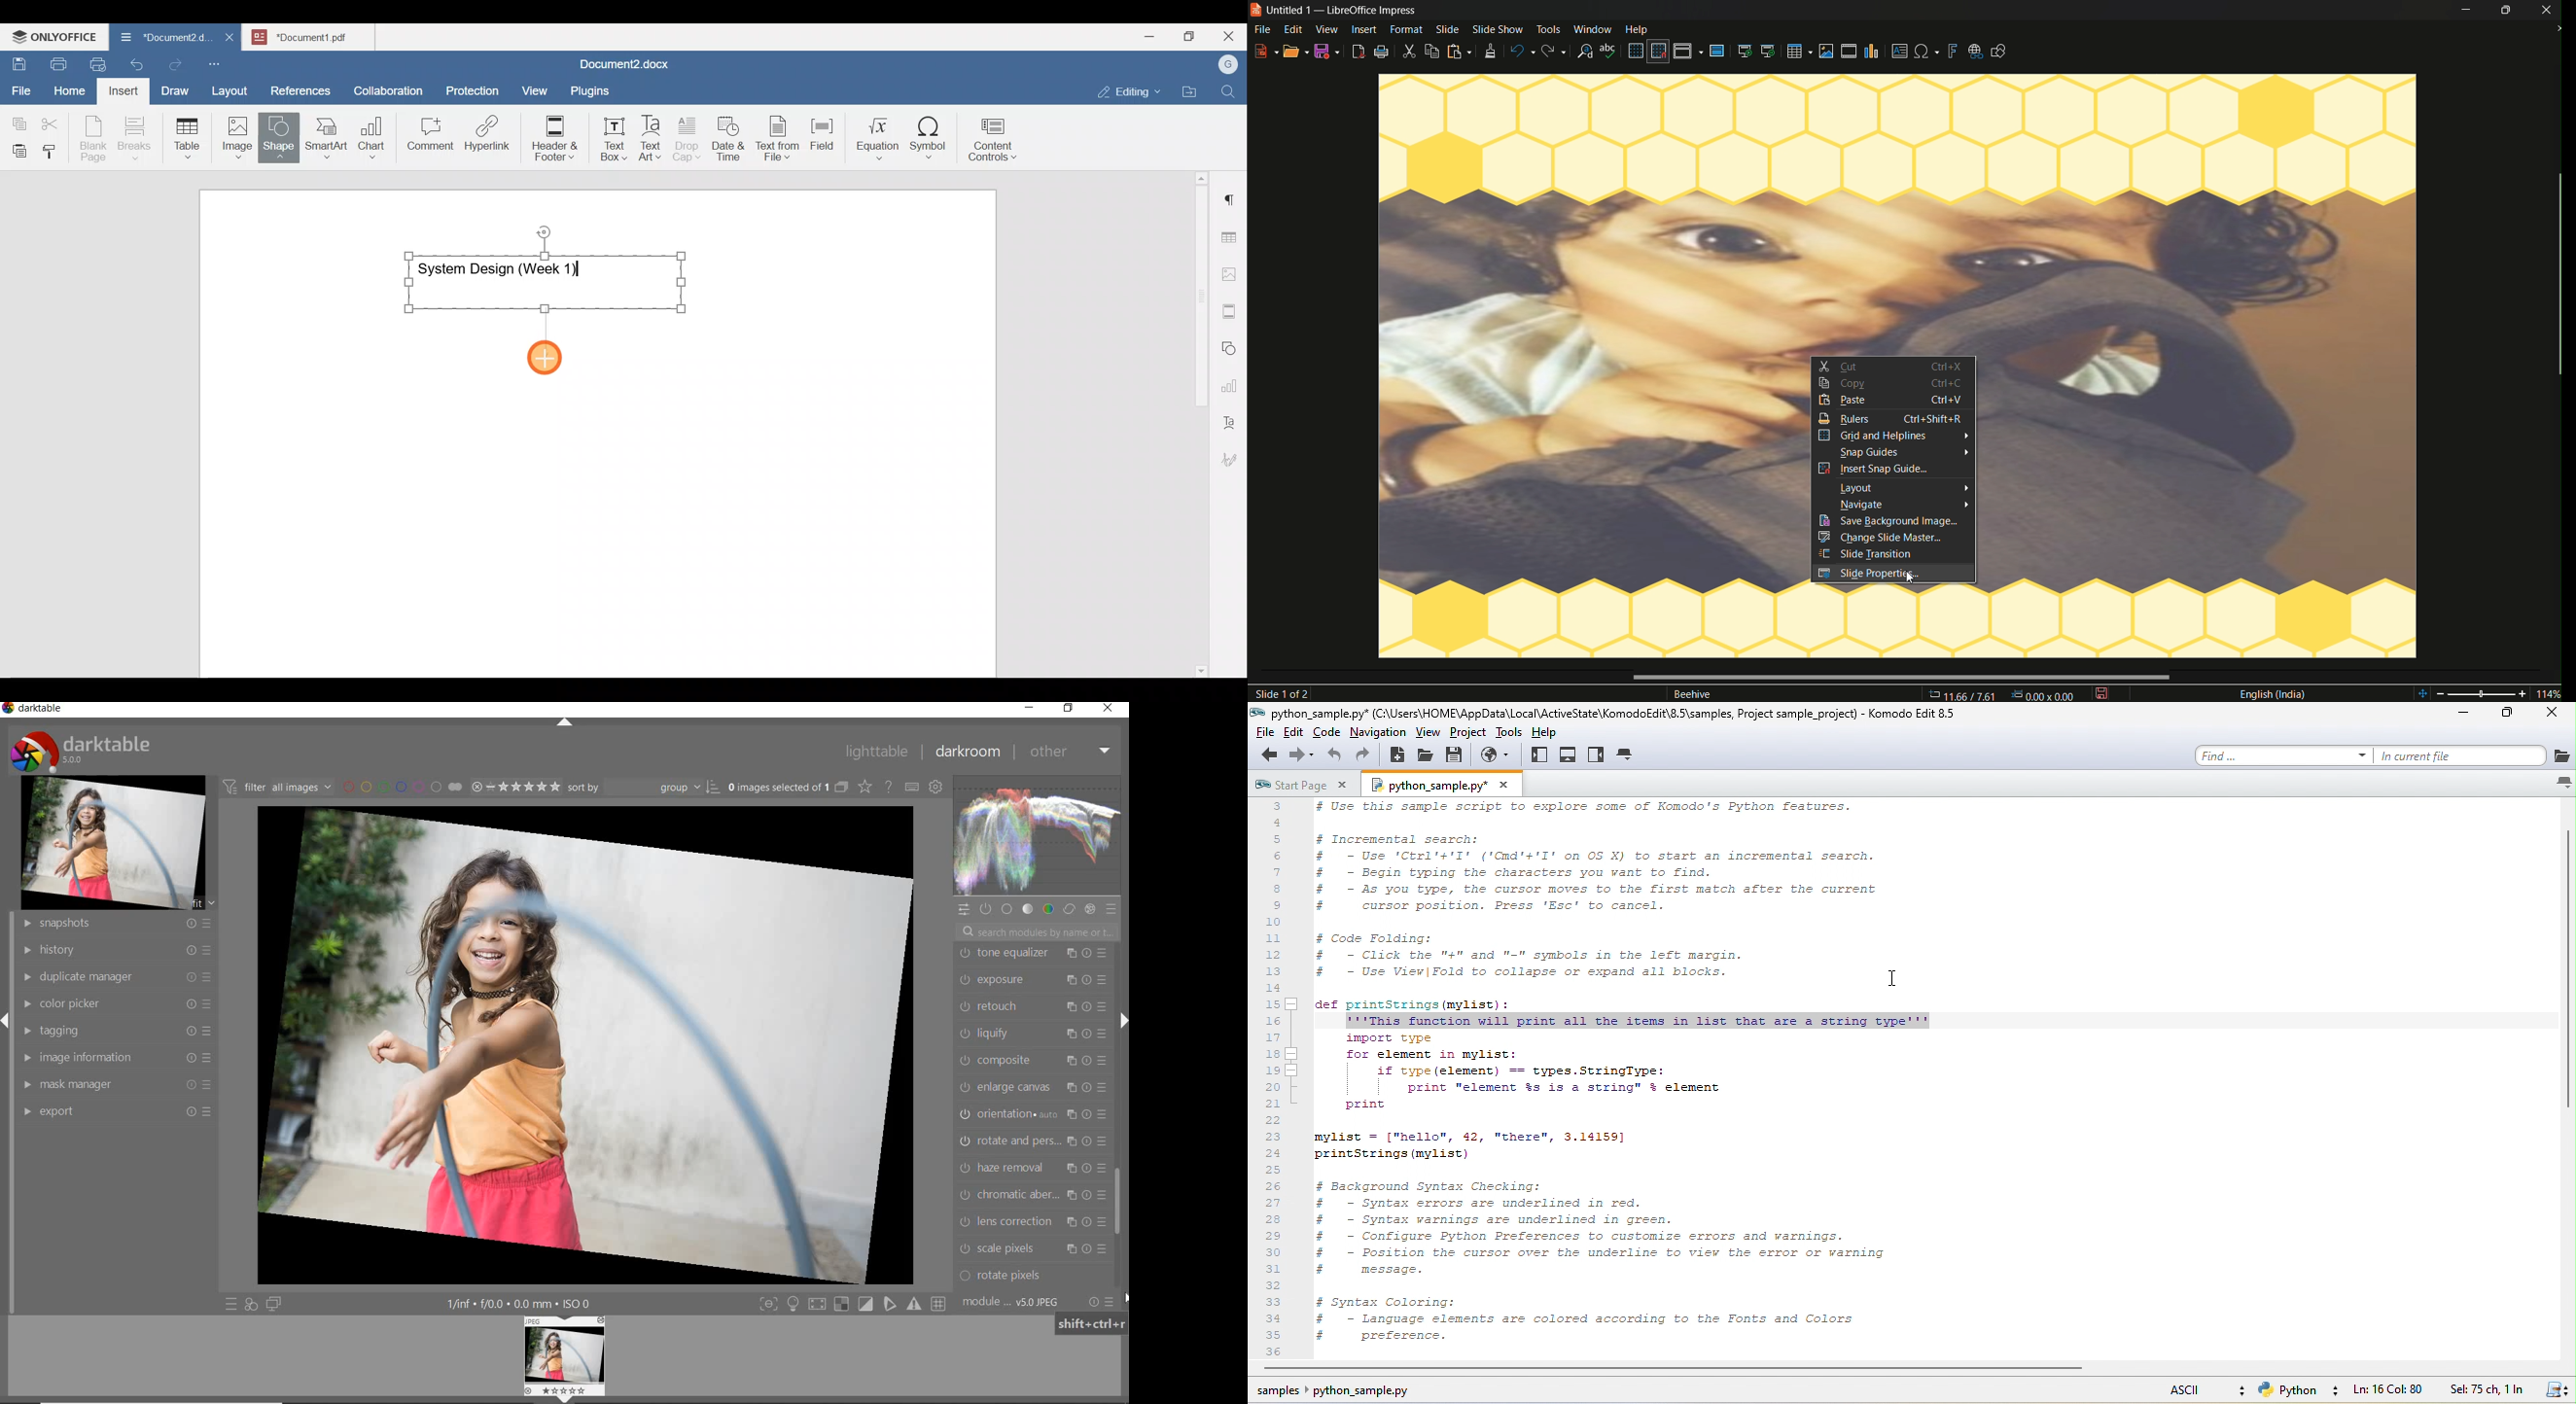 This screenshot has height=1428, width=2576. What do you see at coordinates (1966, 506) in the screenshot?
I see `arrow` at bounding box center [1966, 506].